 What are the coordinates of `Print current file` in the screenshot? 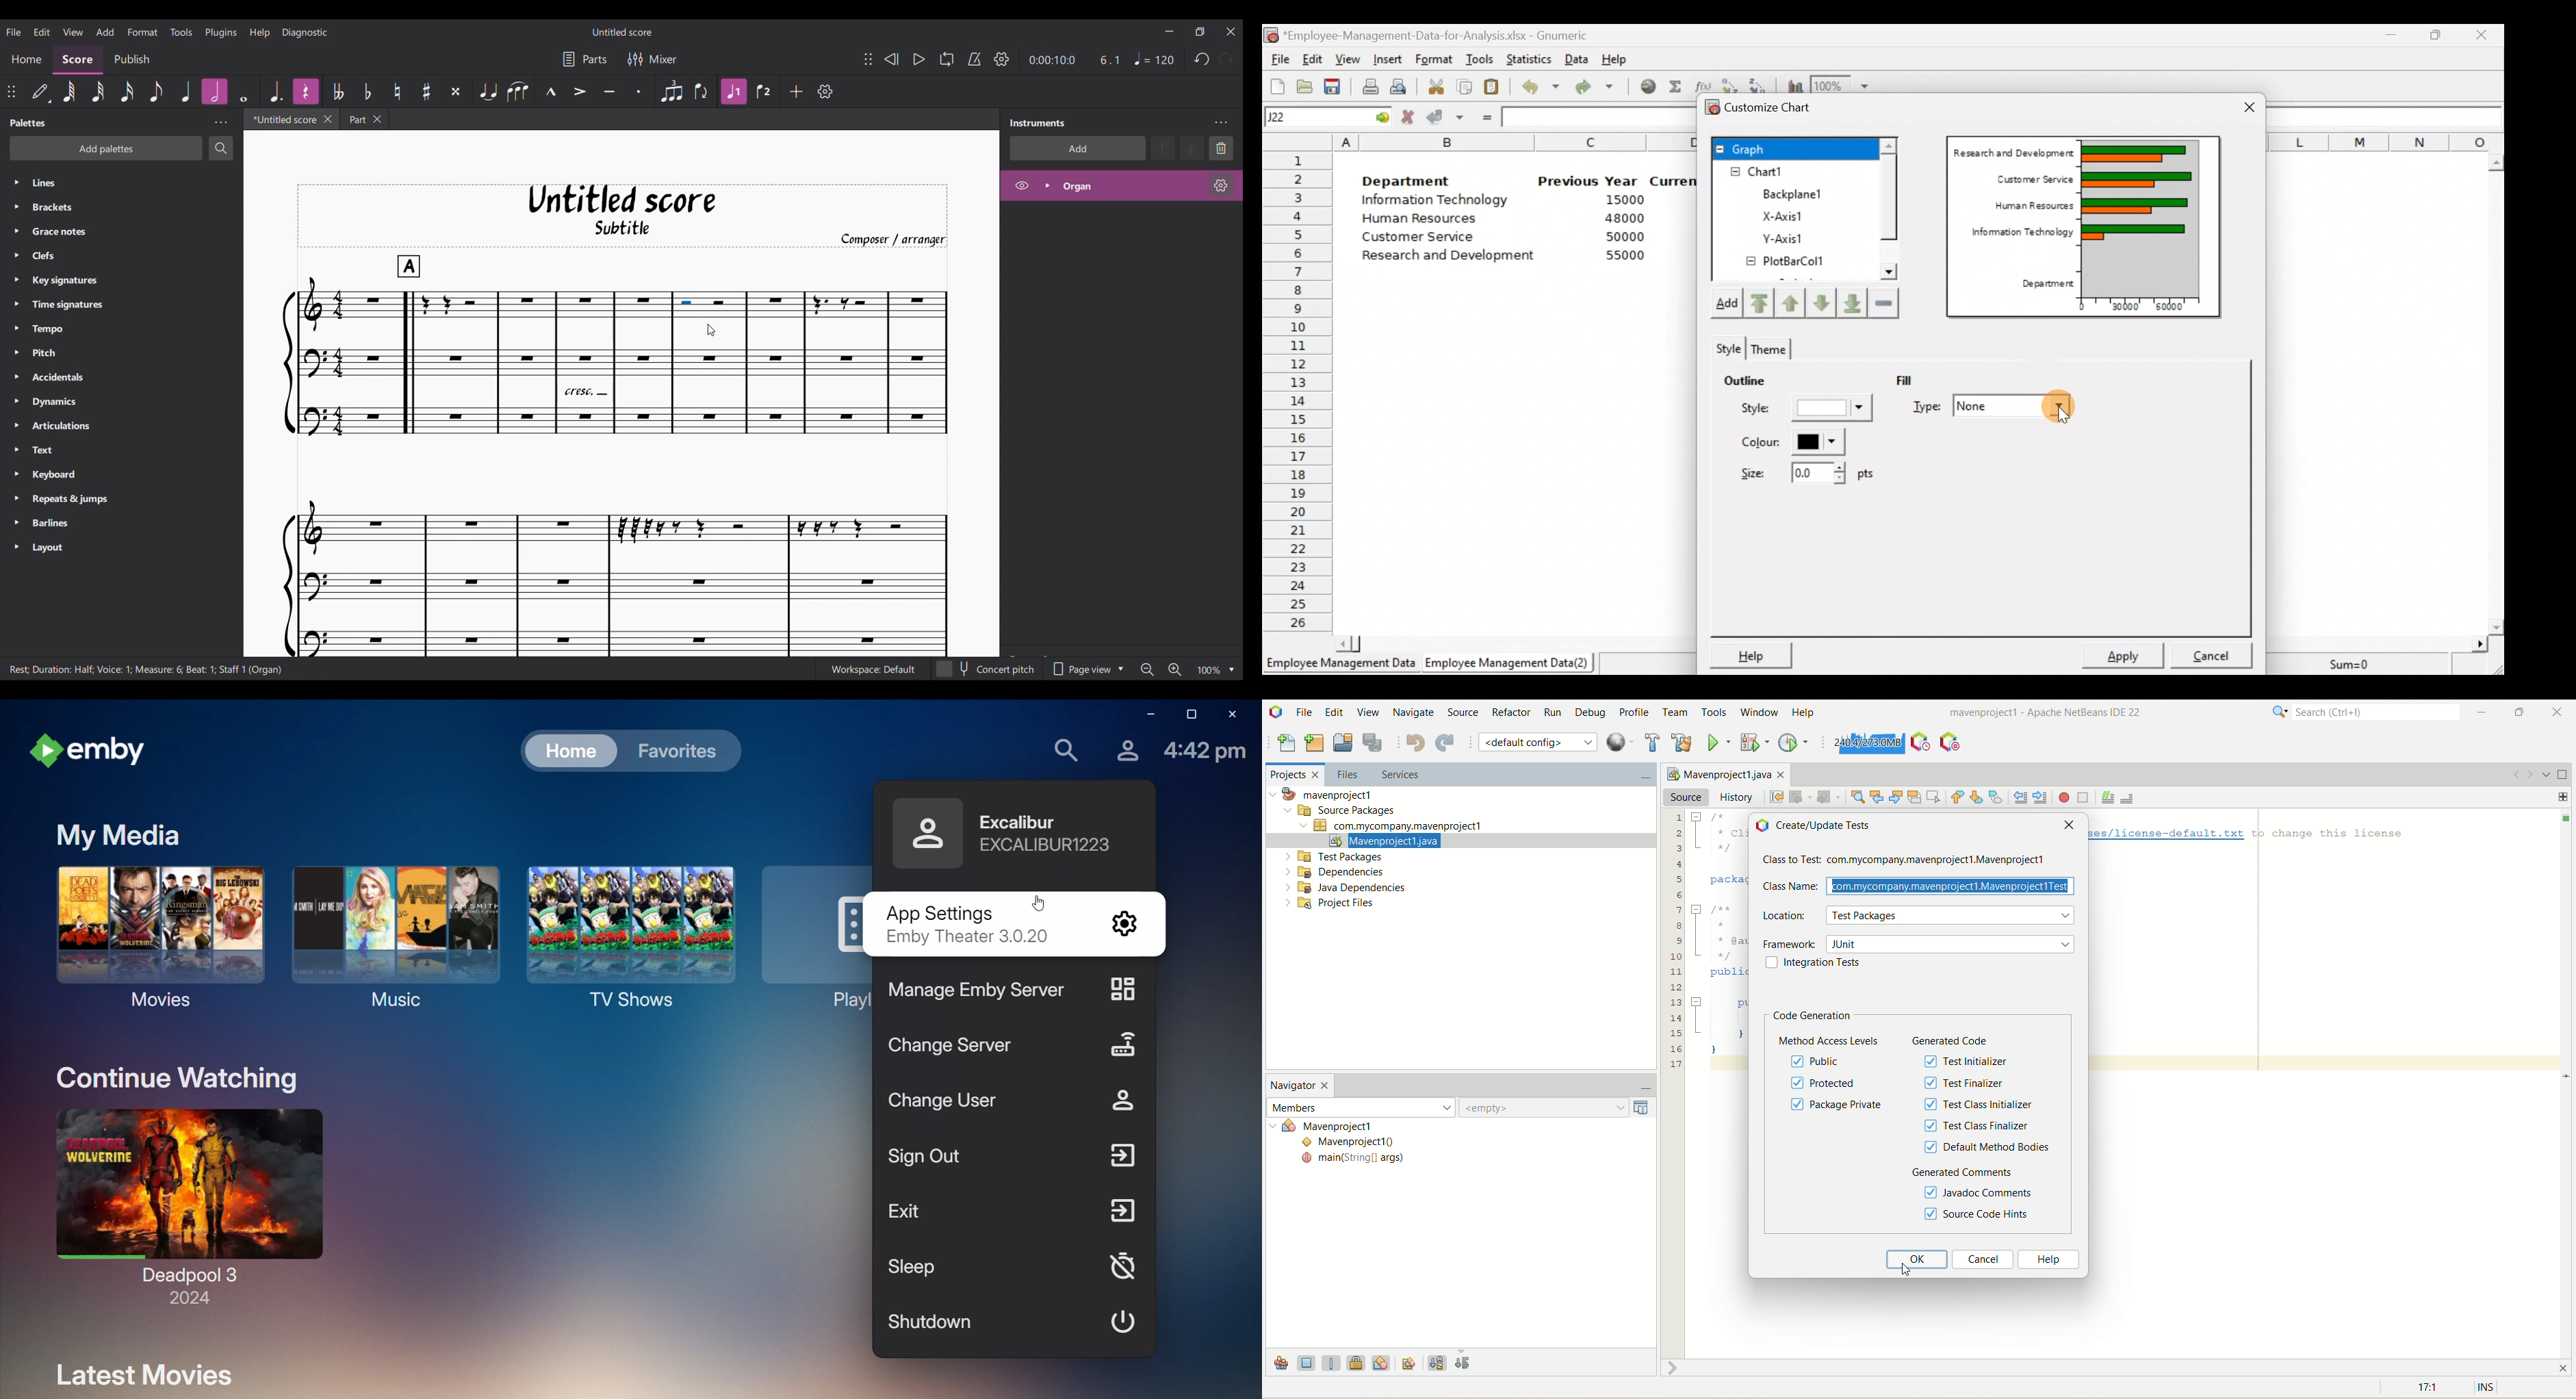 It's located at (1368, 84).